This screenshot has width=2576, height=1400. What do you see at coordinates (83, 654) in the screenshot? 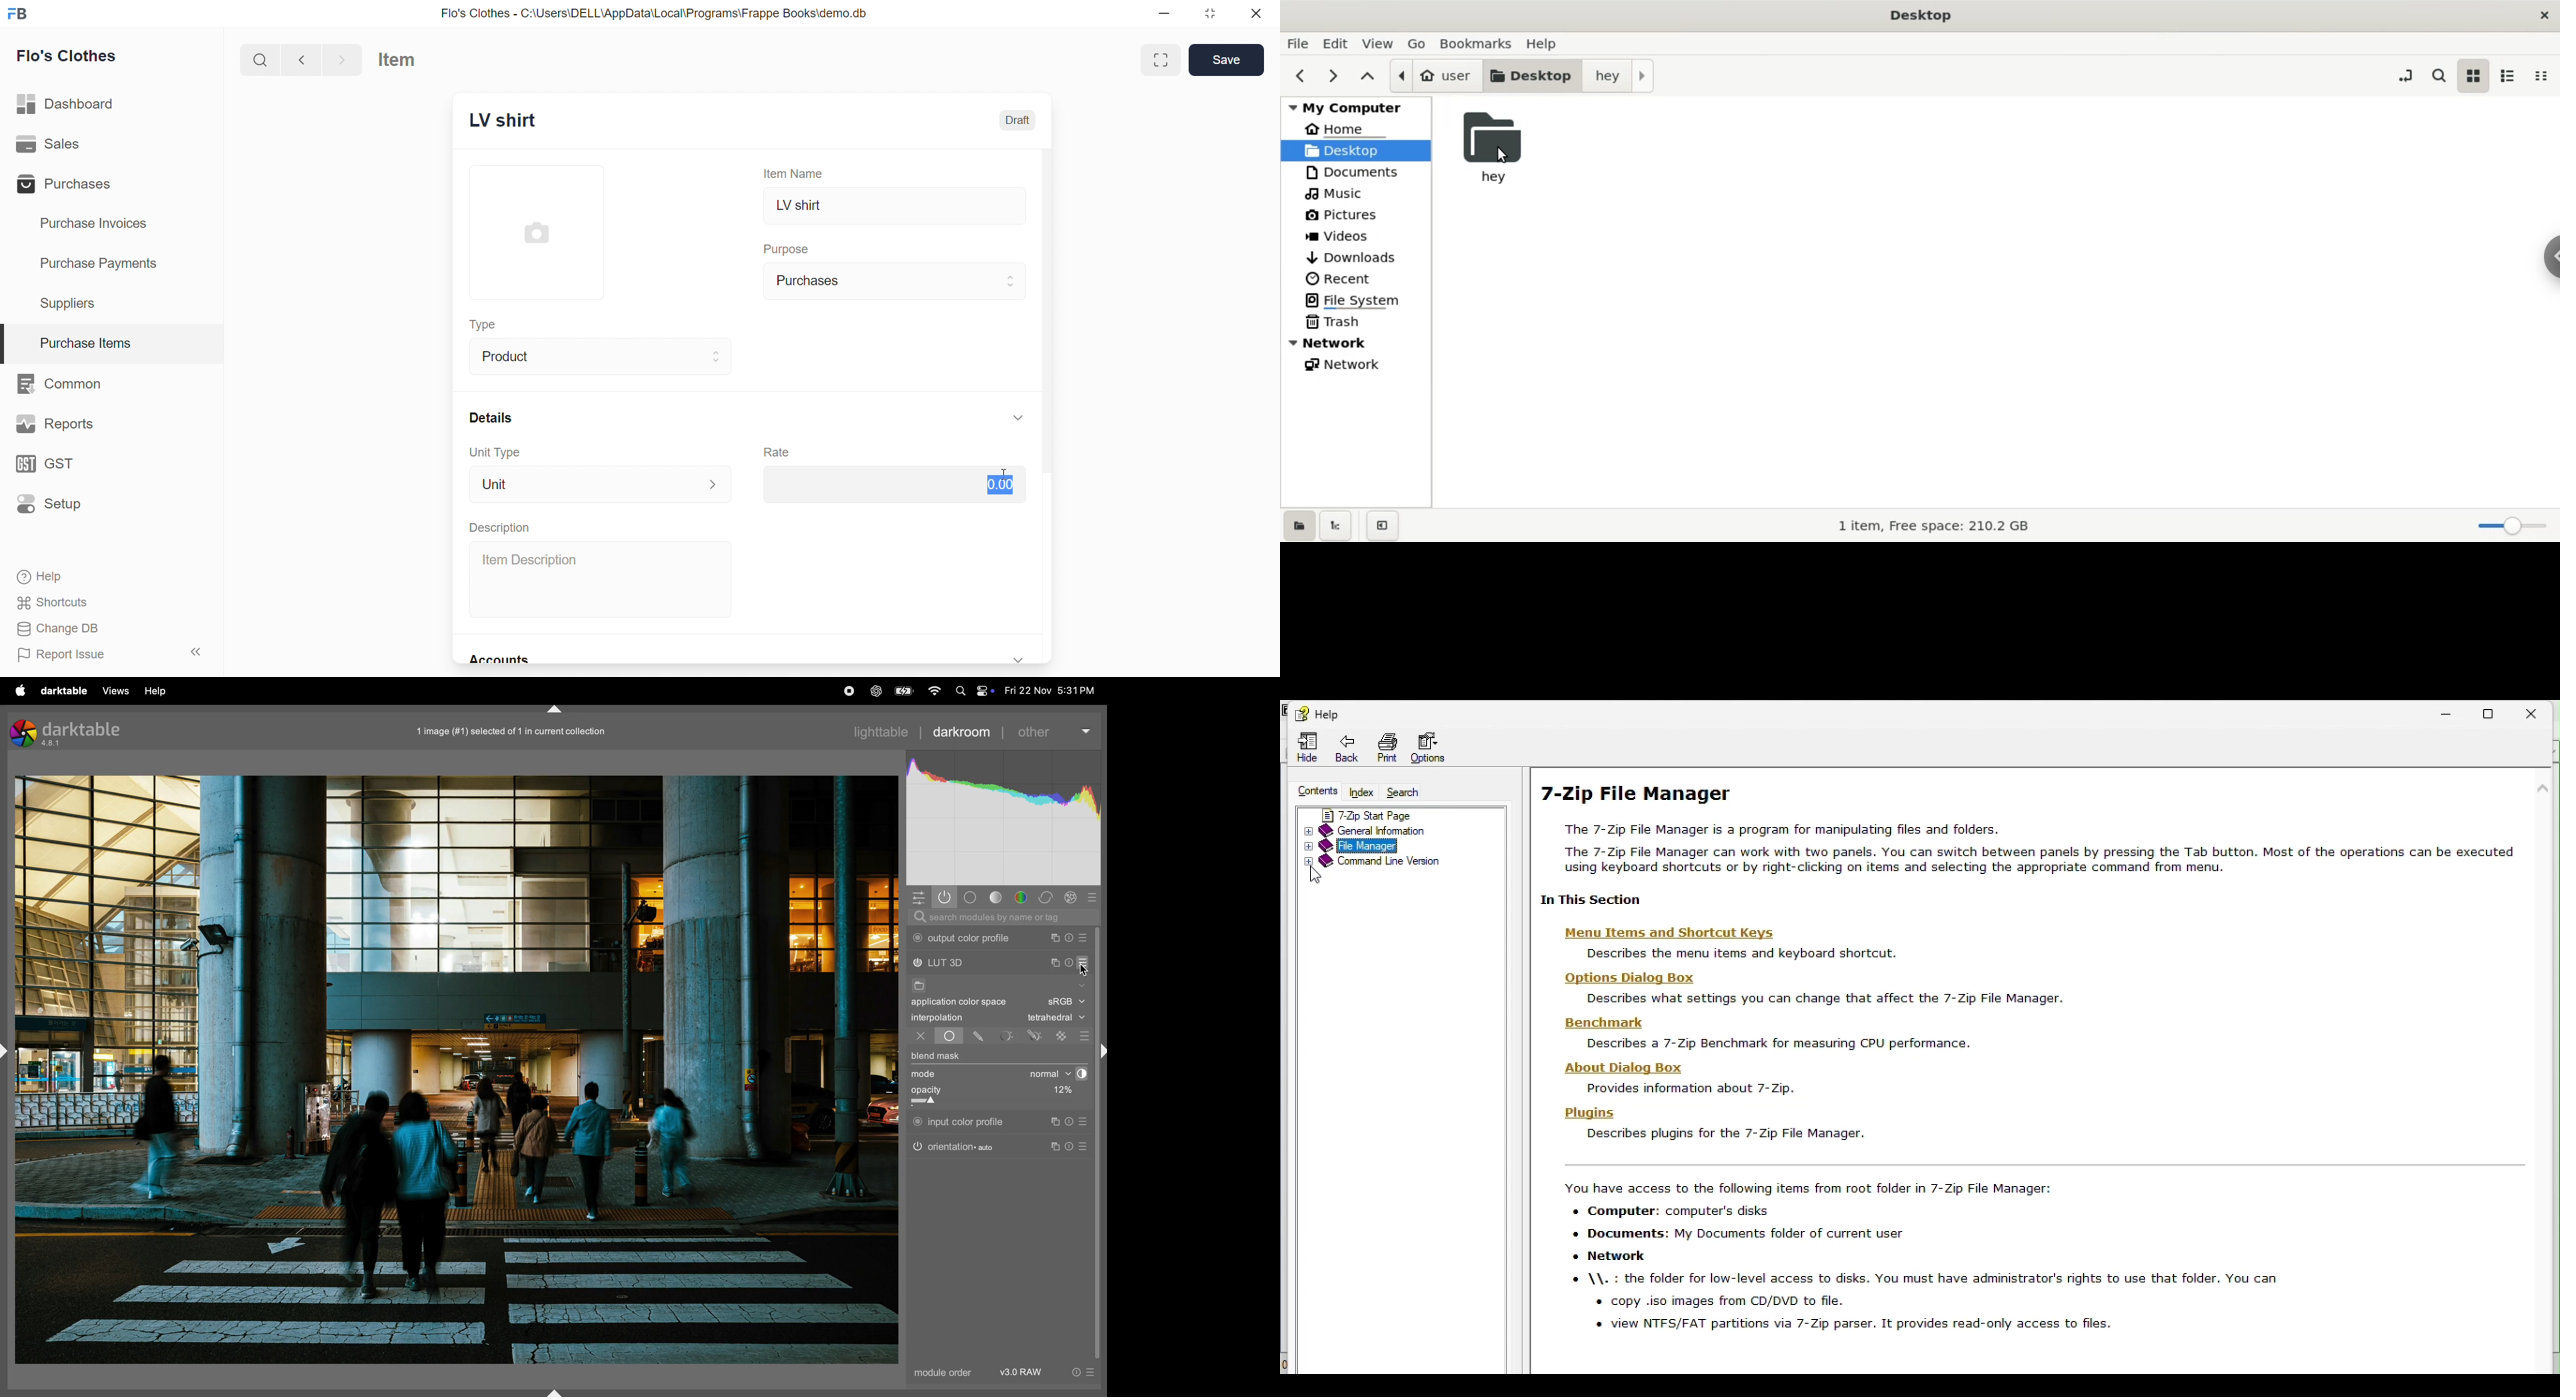
I see `Report Issue` at bounding box center [83, 654].